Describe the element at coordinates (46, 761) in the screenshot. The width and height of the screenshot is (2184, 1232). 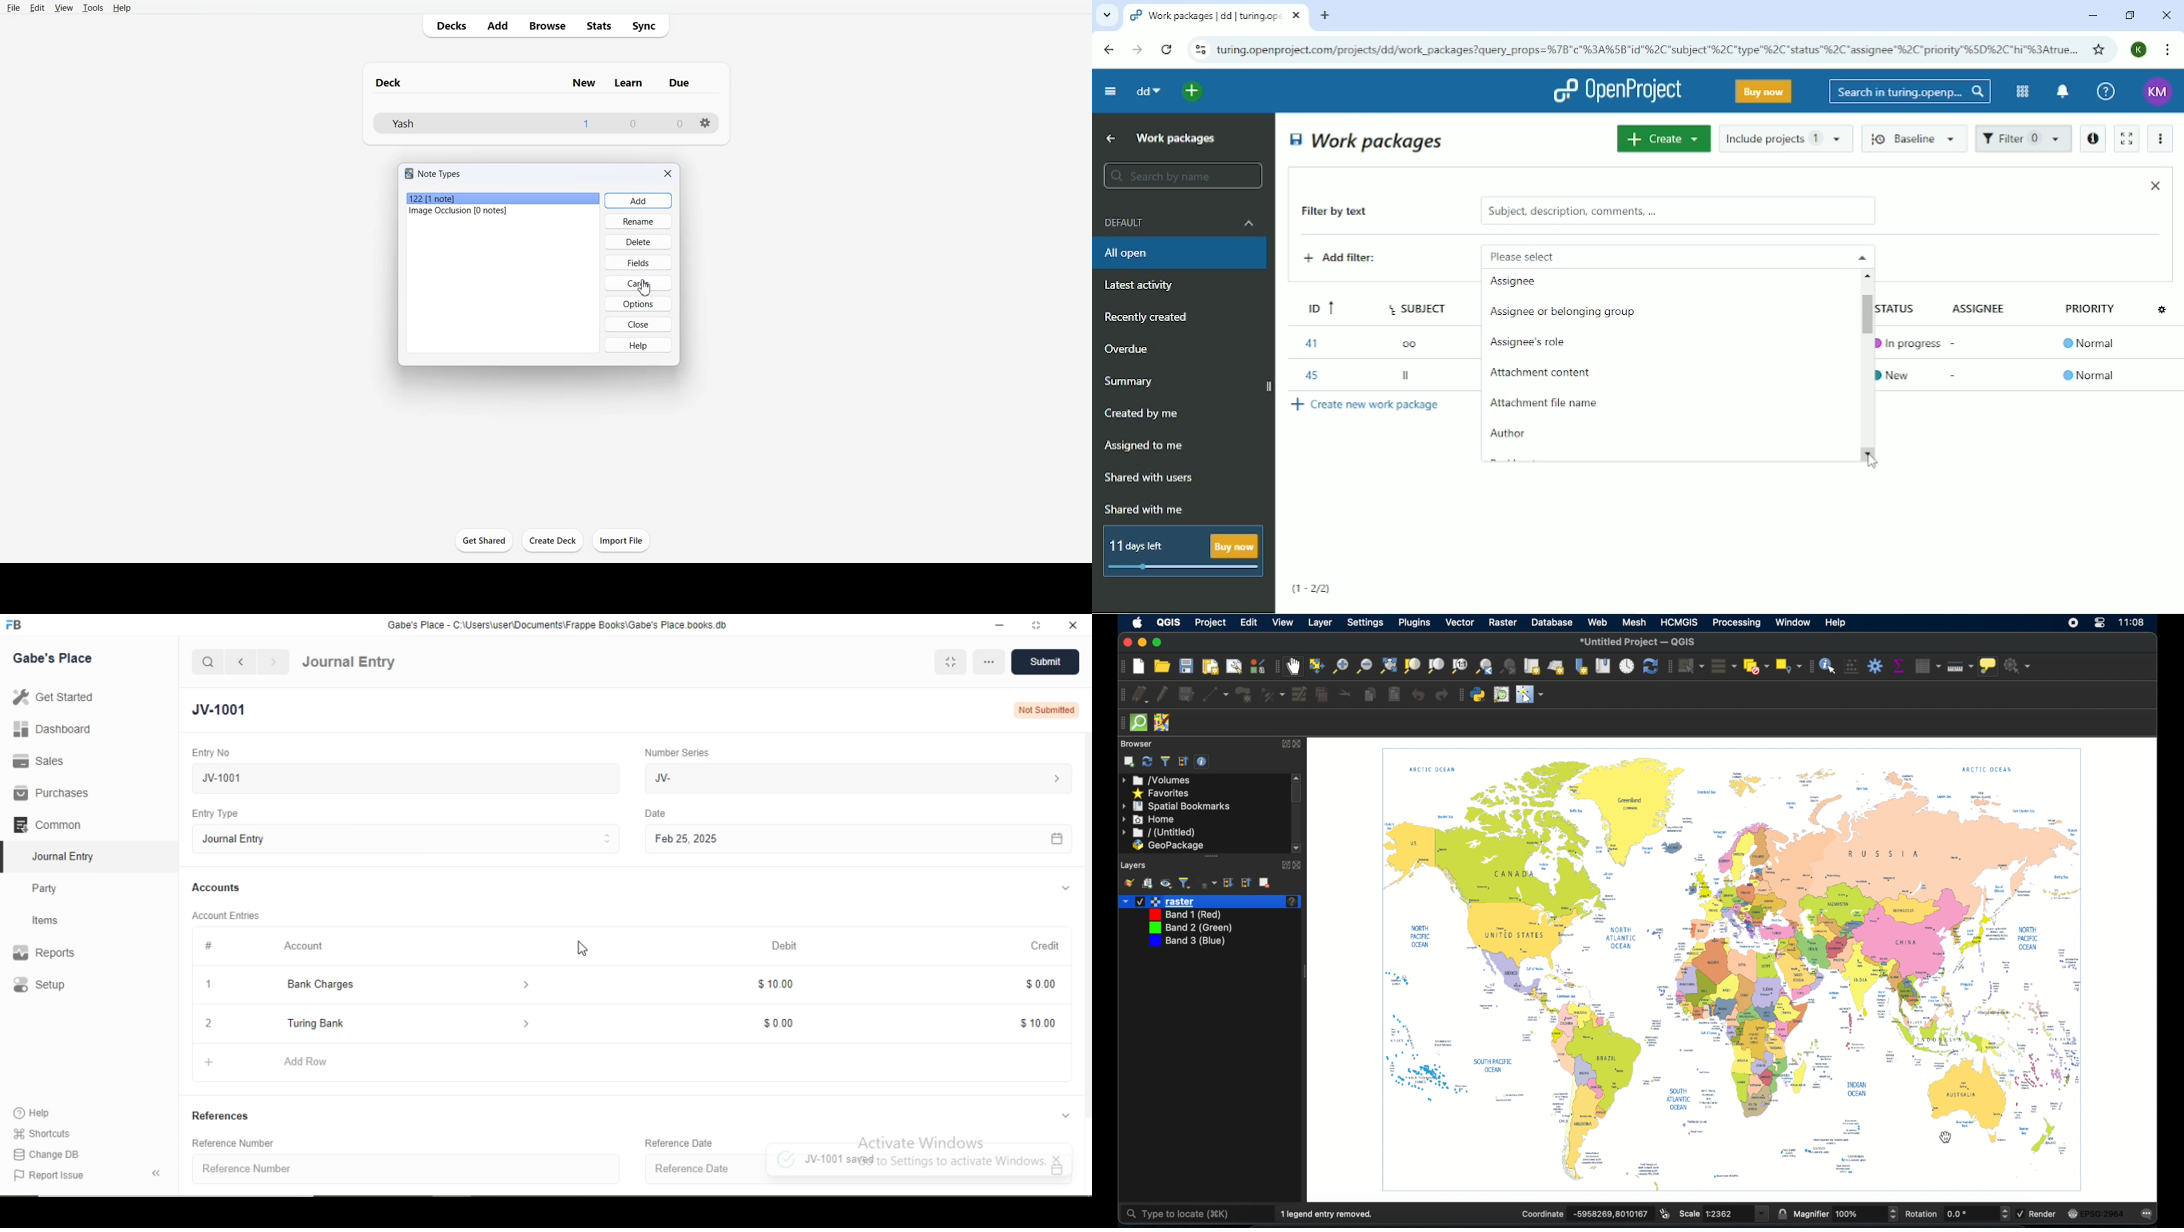
I see `Sales` at that location.